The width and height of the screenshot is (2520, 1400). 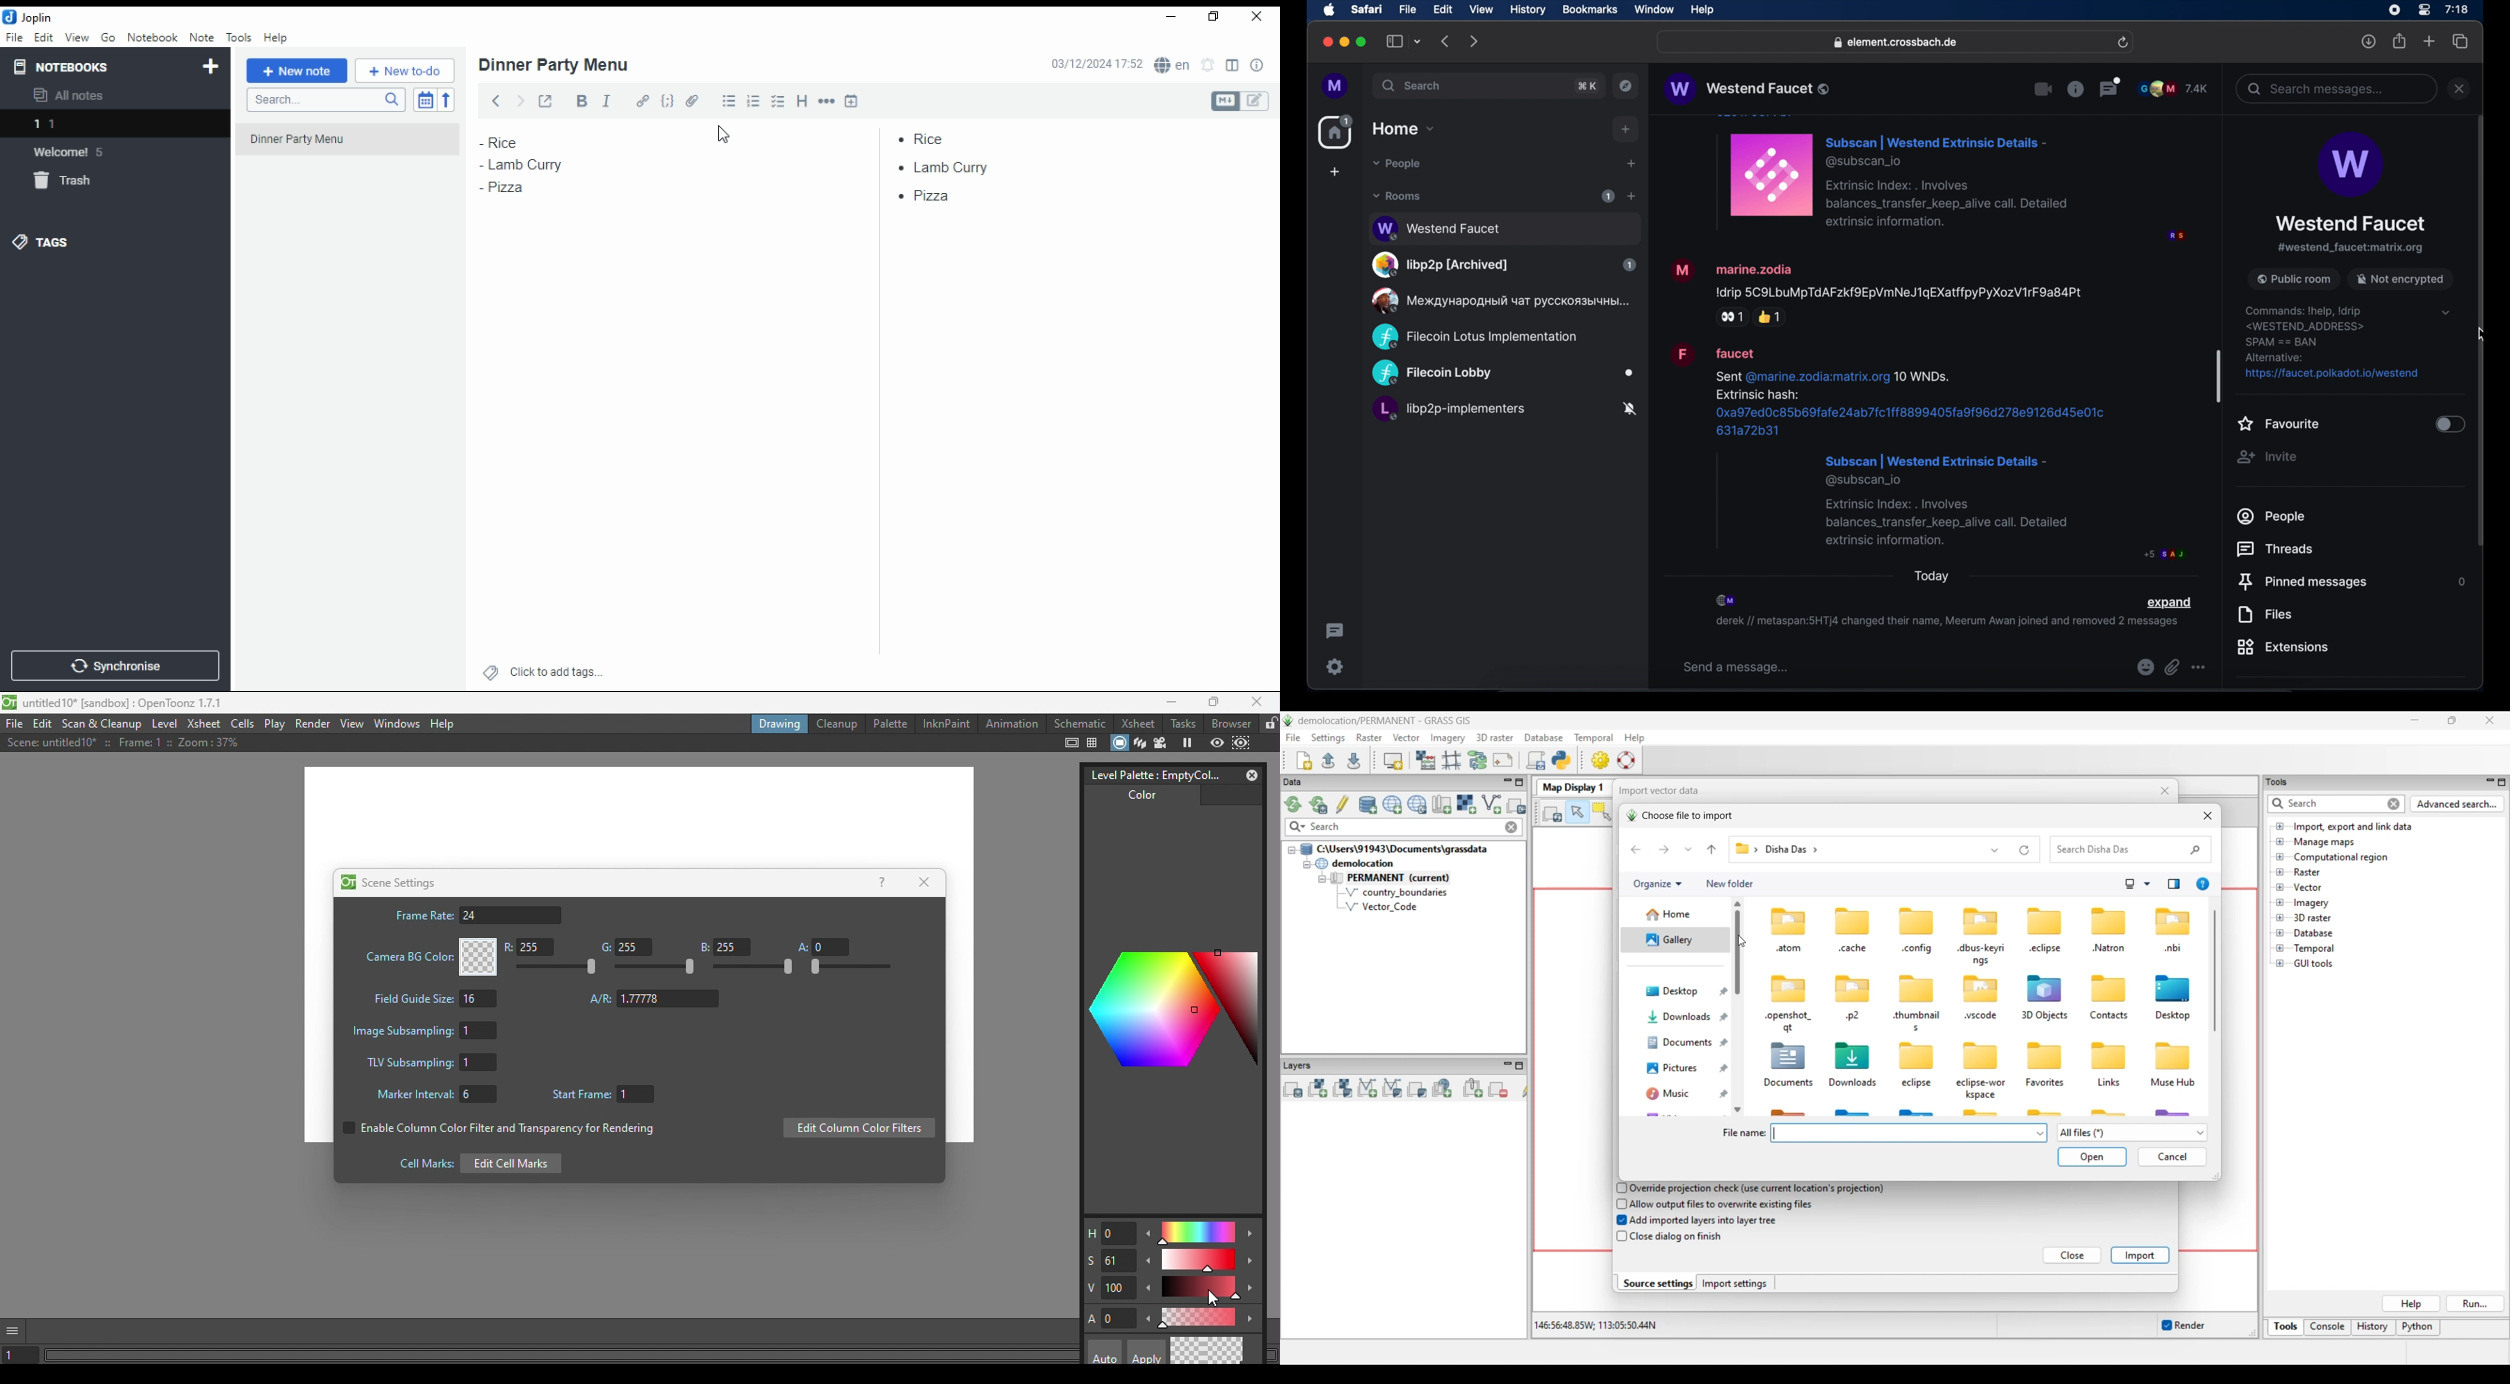 What do you see at coordinates (2144, 668) in the screenshot?
I see `emojis` at bounding box center [2144, 668].